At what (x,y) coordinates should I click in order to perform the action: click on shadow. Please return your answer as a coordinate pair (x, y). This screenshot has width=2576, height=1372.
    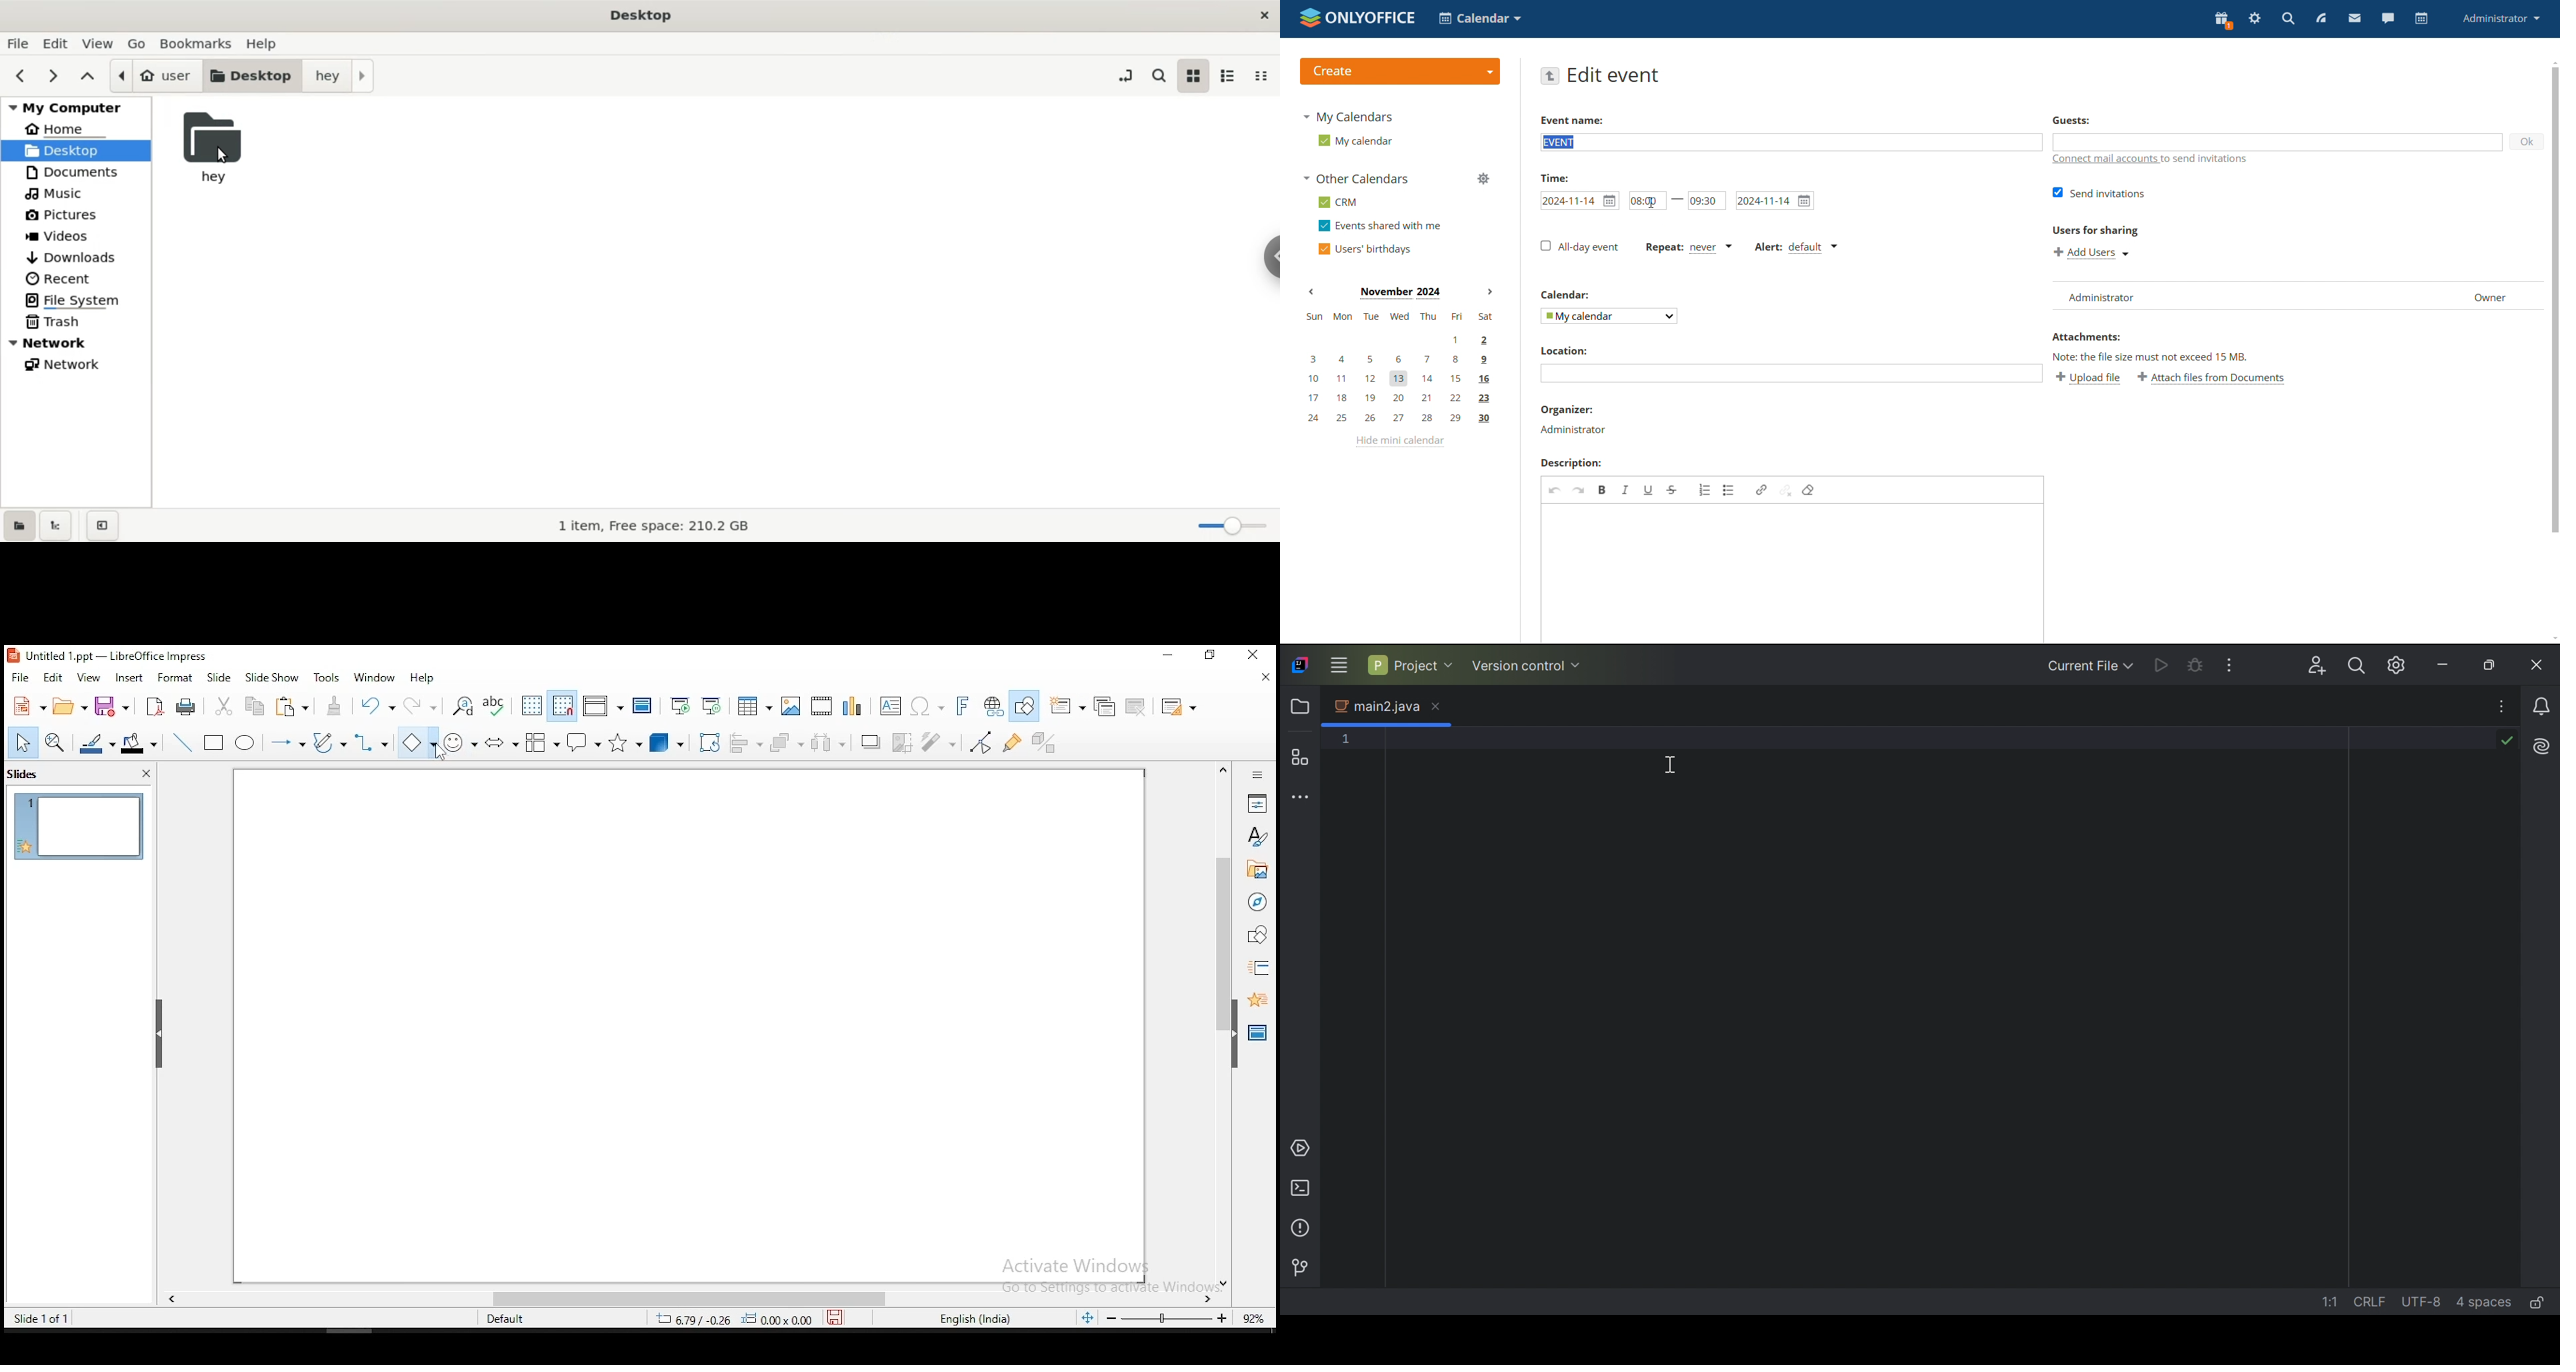
    Looking at the image, I should click on (871, 743).